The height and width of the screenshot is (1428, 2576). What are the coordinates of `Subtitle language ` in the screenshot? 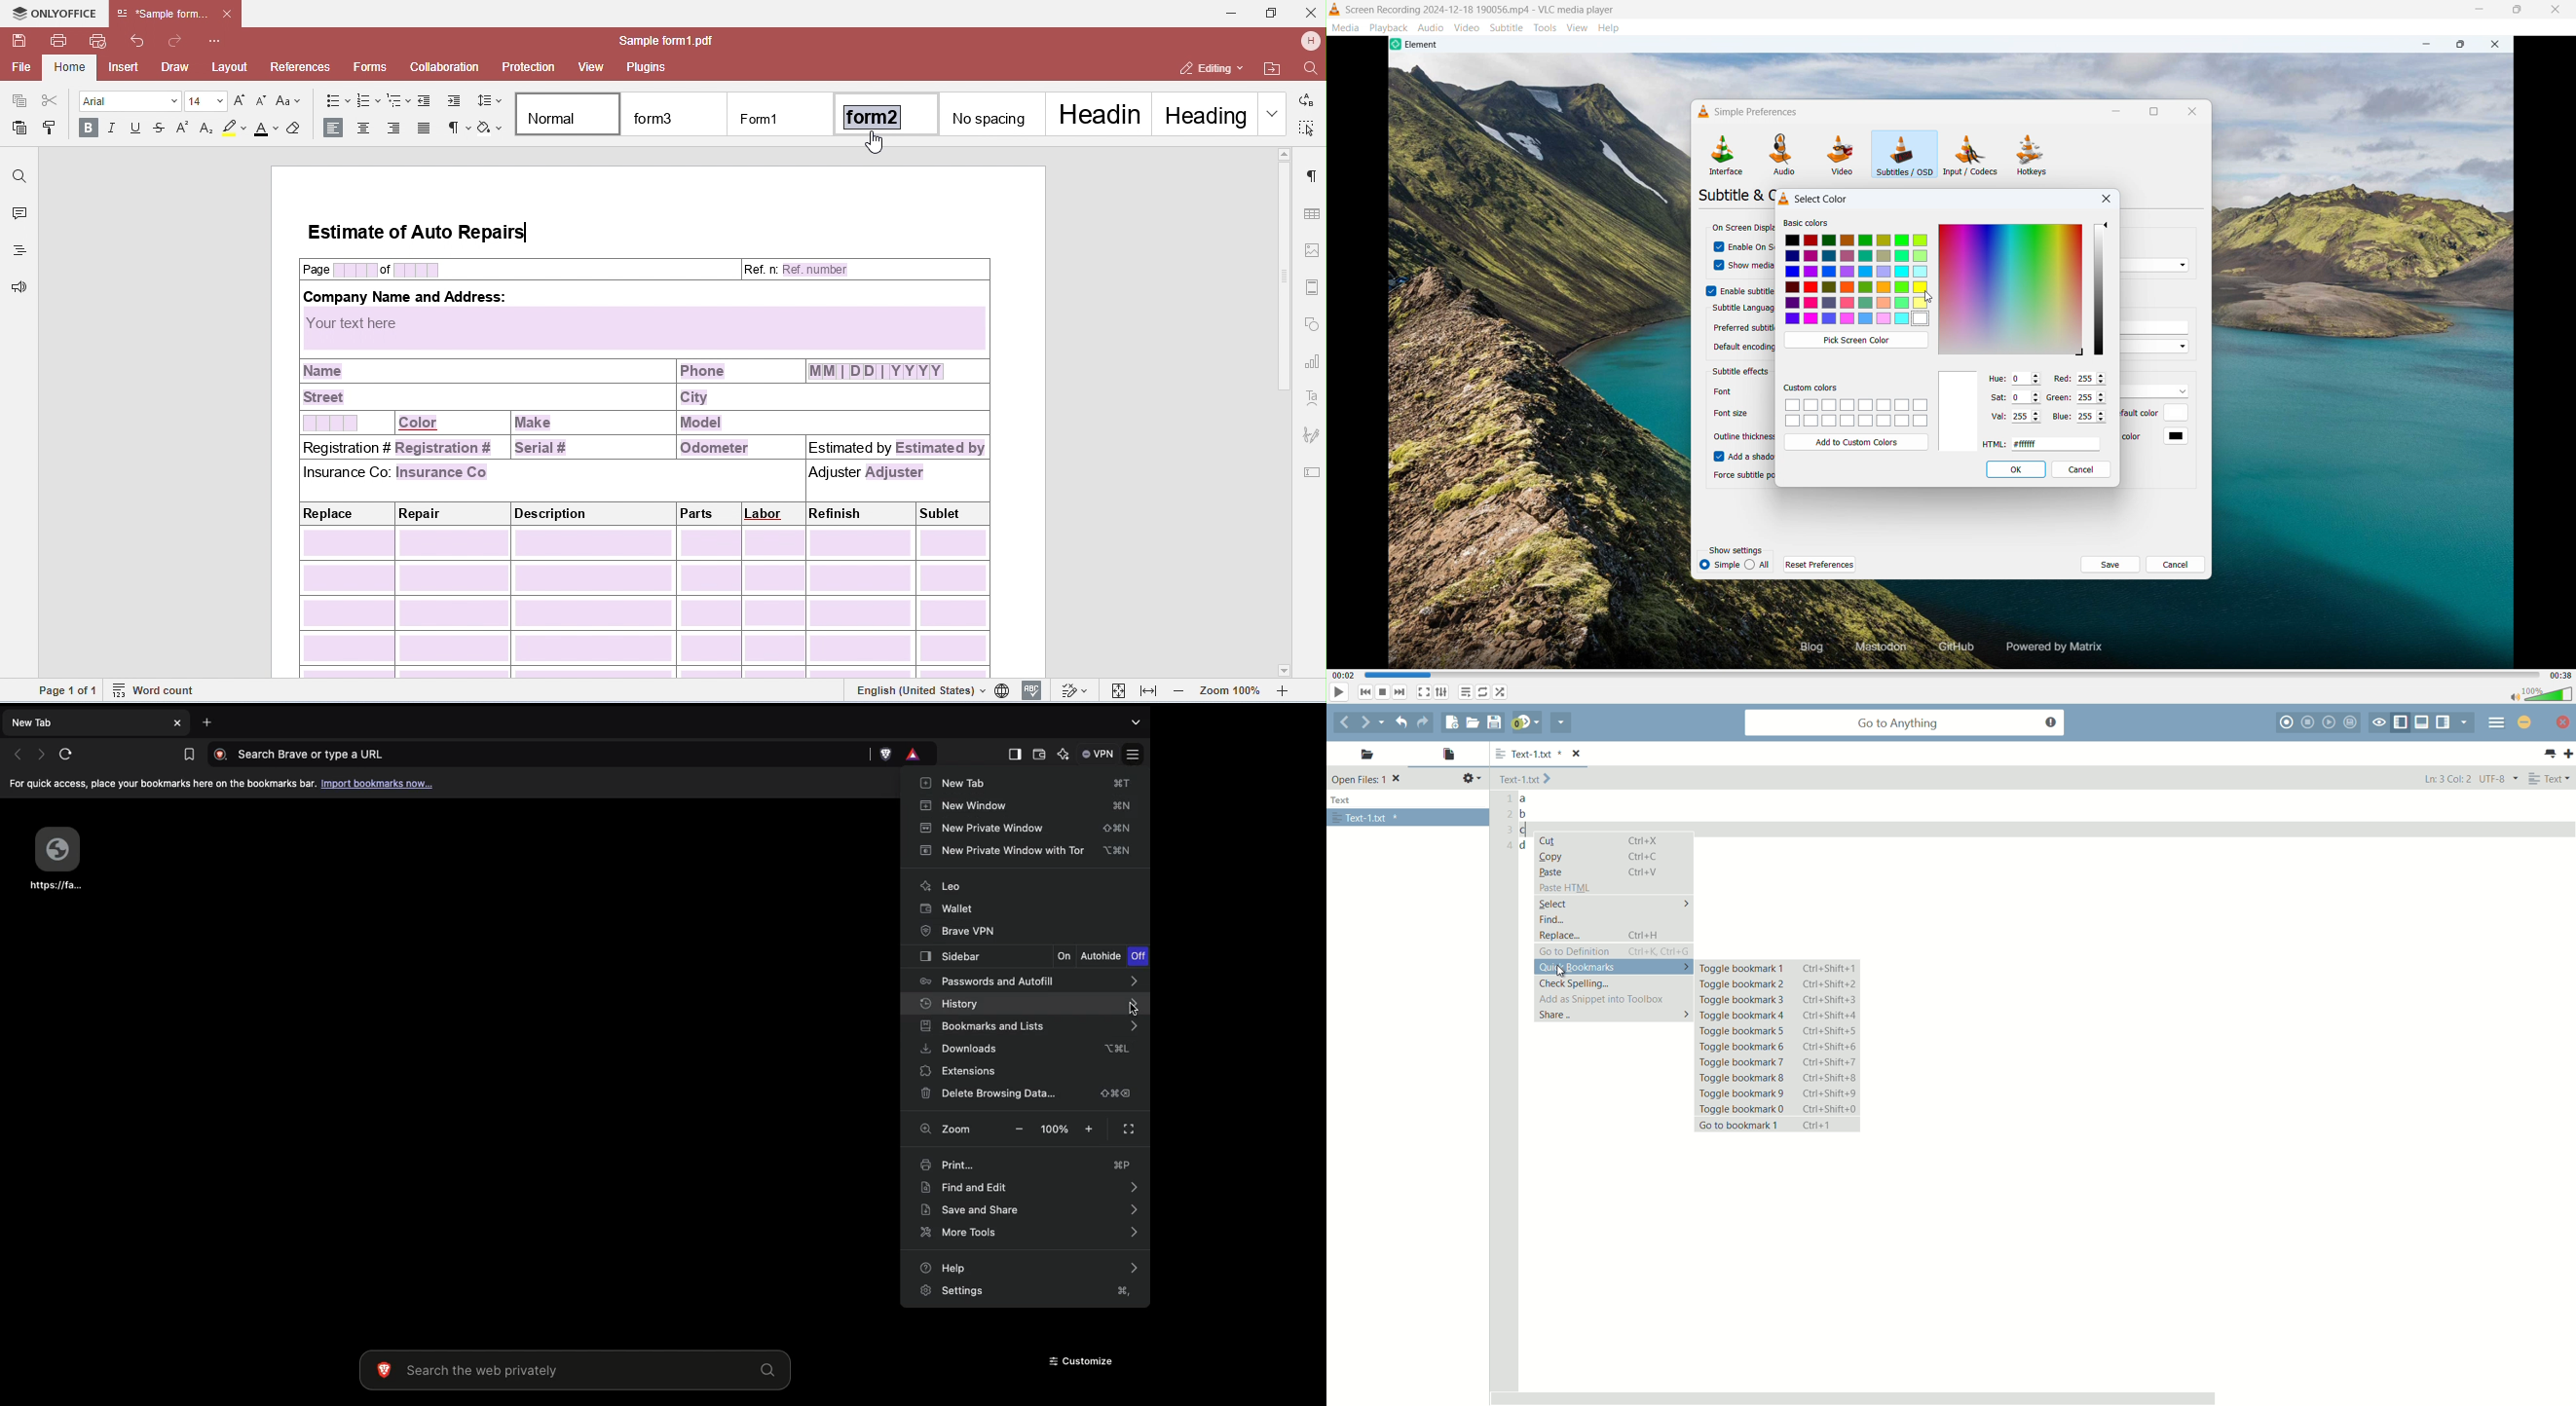 It's located at (1741, 309).